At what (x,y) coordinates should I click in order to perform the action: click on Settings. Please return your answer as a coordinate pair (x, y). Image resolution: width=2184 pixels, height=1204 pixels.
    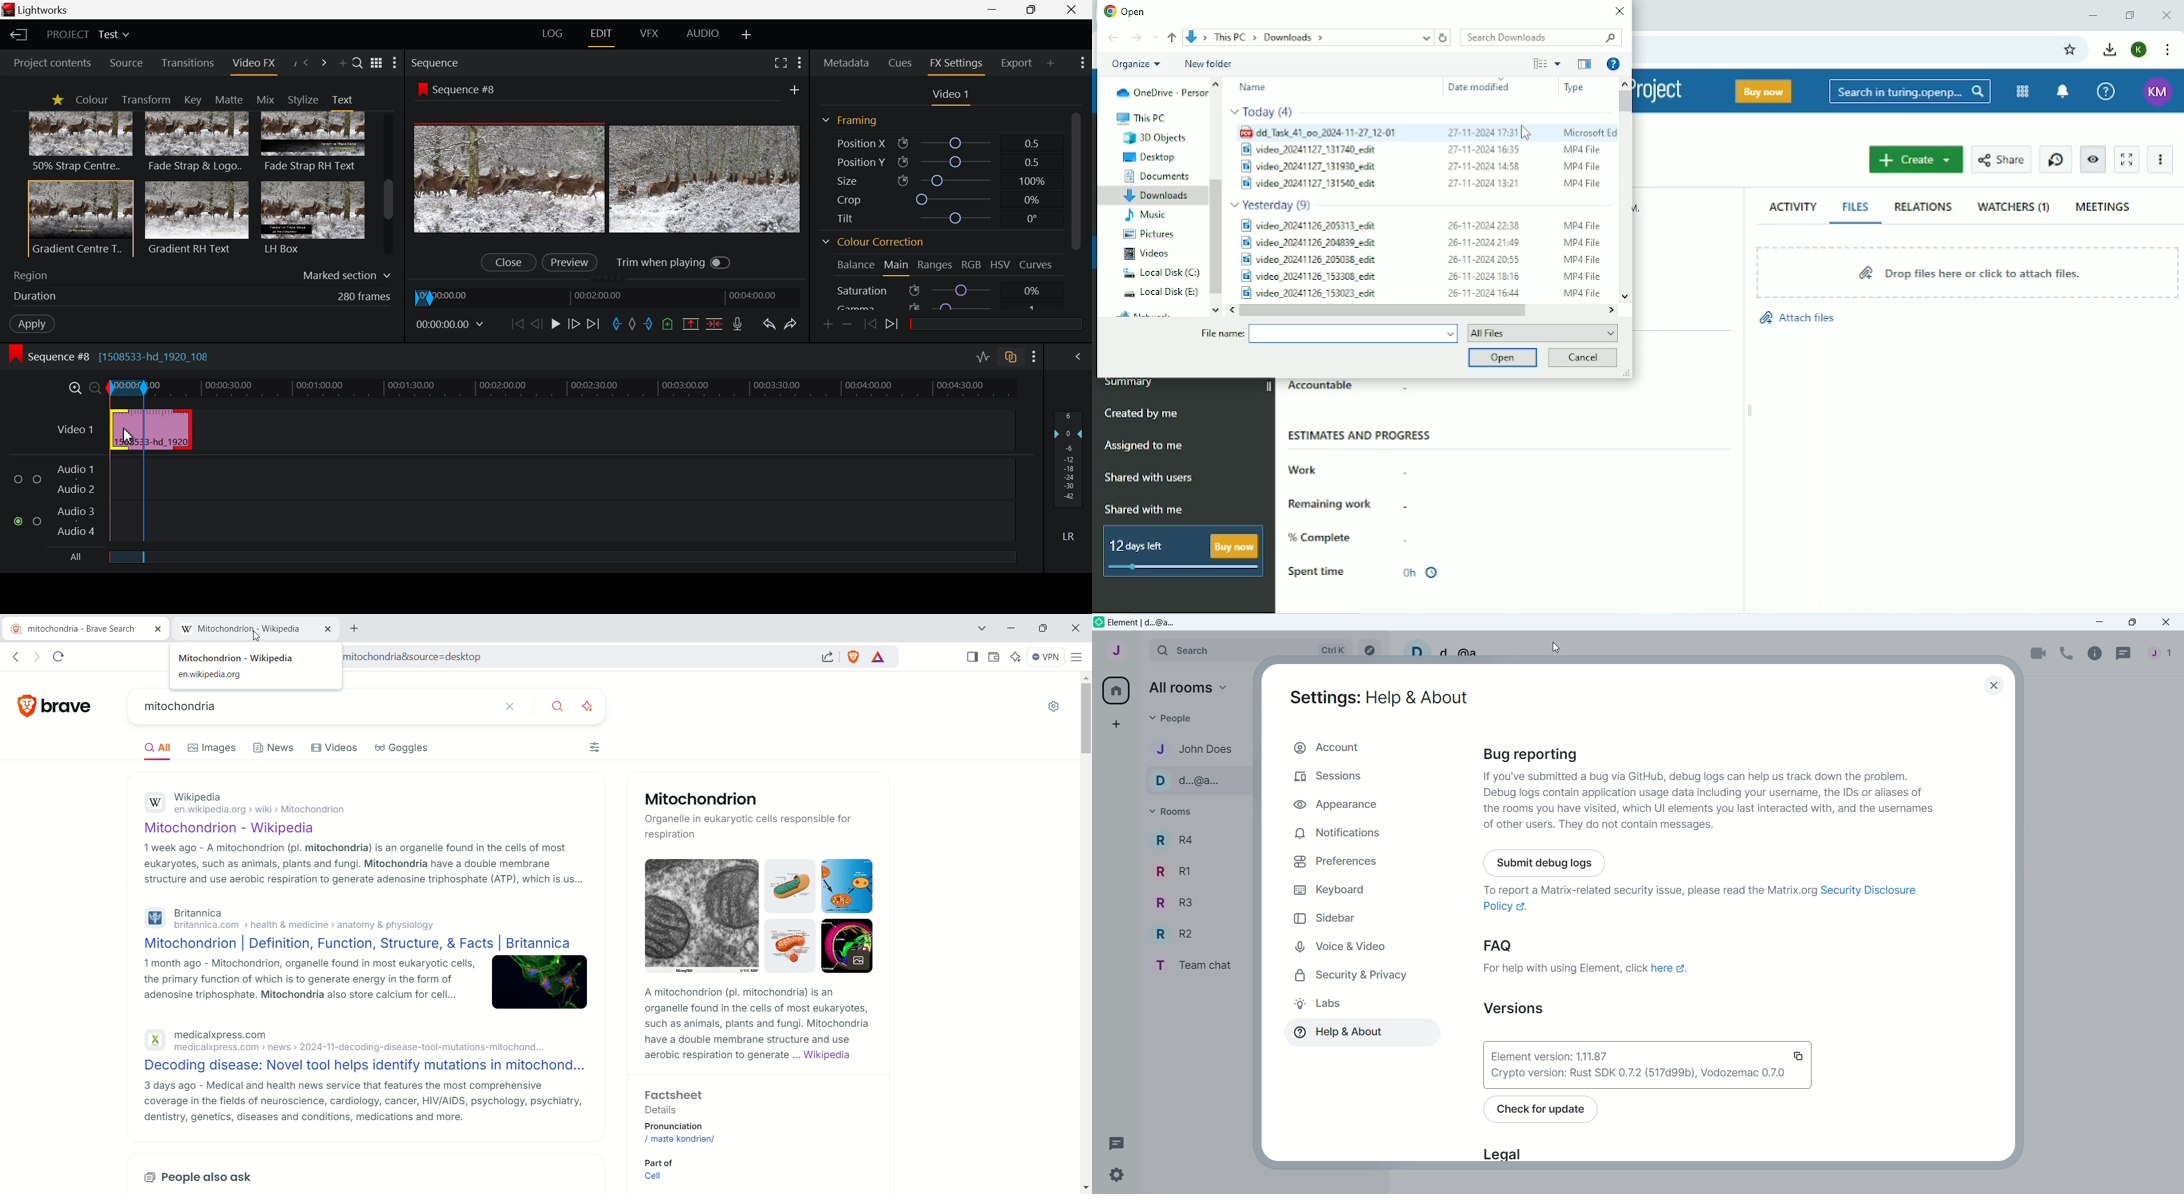
    Looking at the image, I should click on (799, 61).